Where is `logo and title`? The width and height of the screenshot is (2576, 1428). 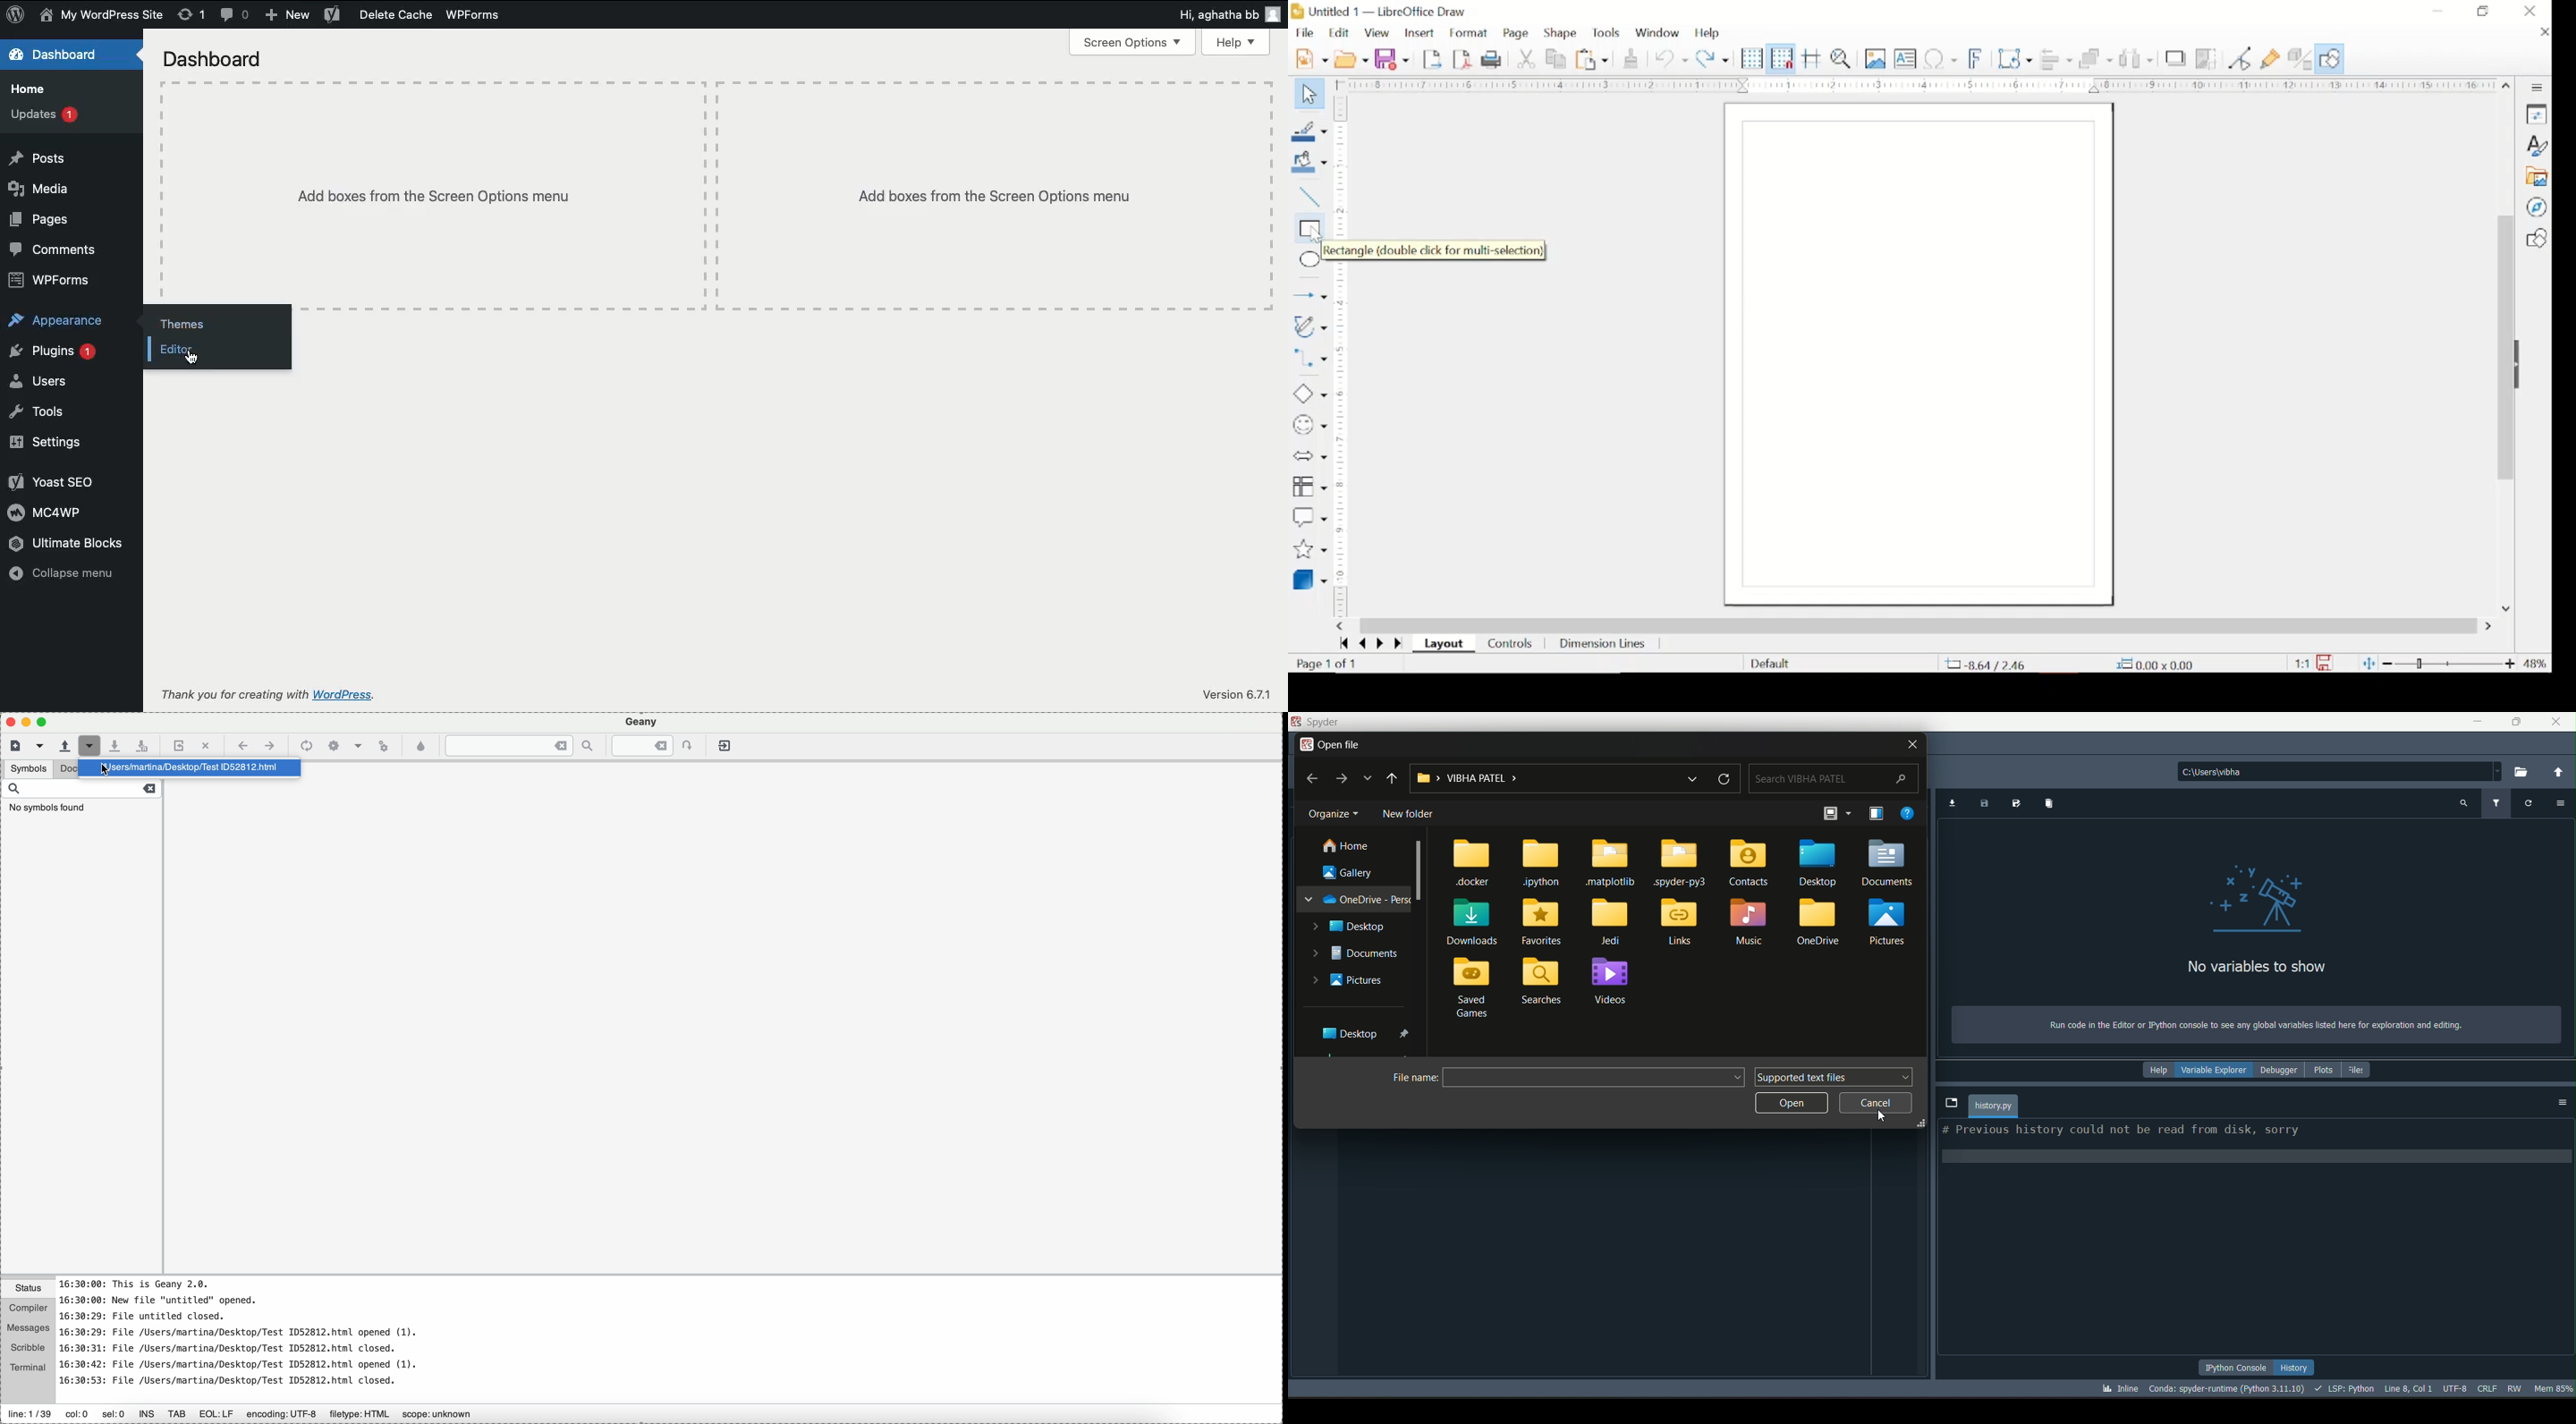
logo and title is located at coordinates (1318, 722).